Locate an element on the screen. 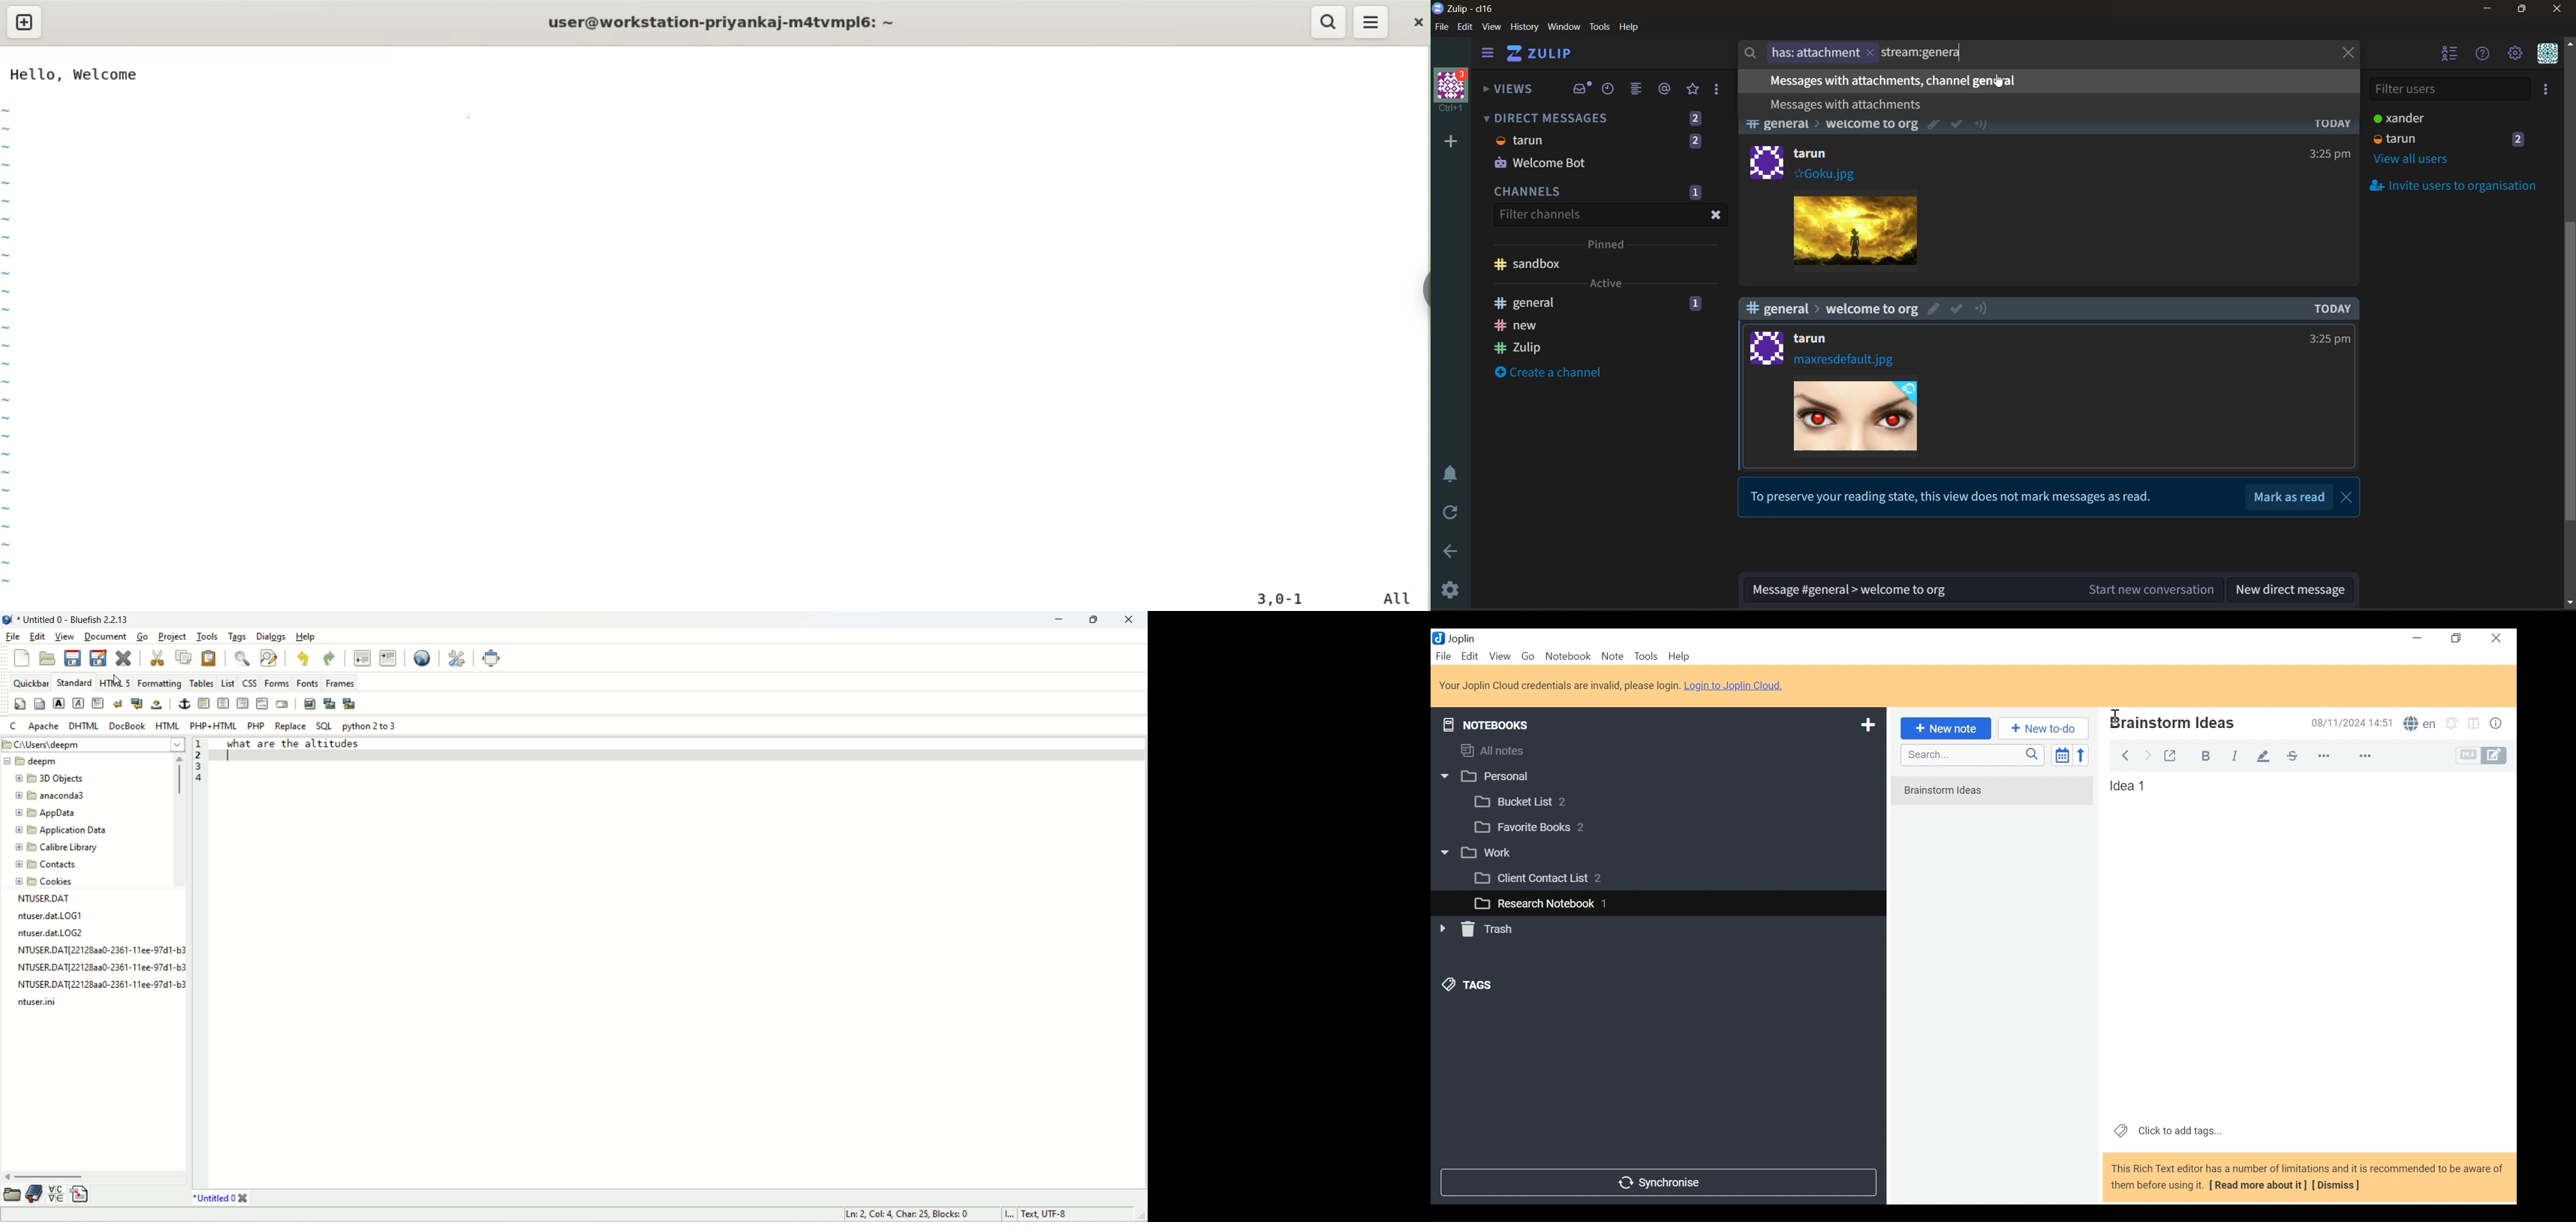 This screenshot has height=1232, width=2576. PHP is located at coordinates (257, 725).